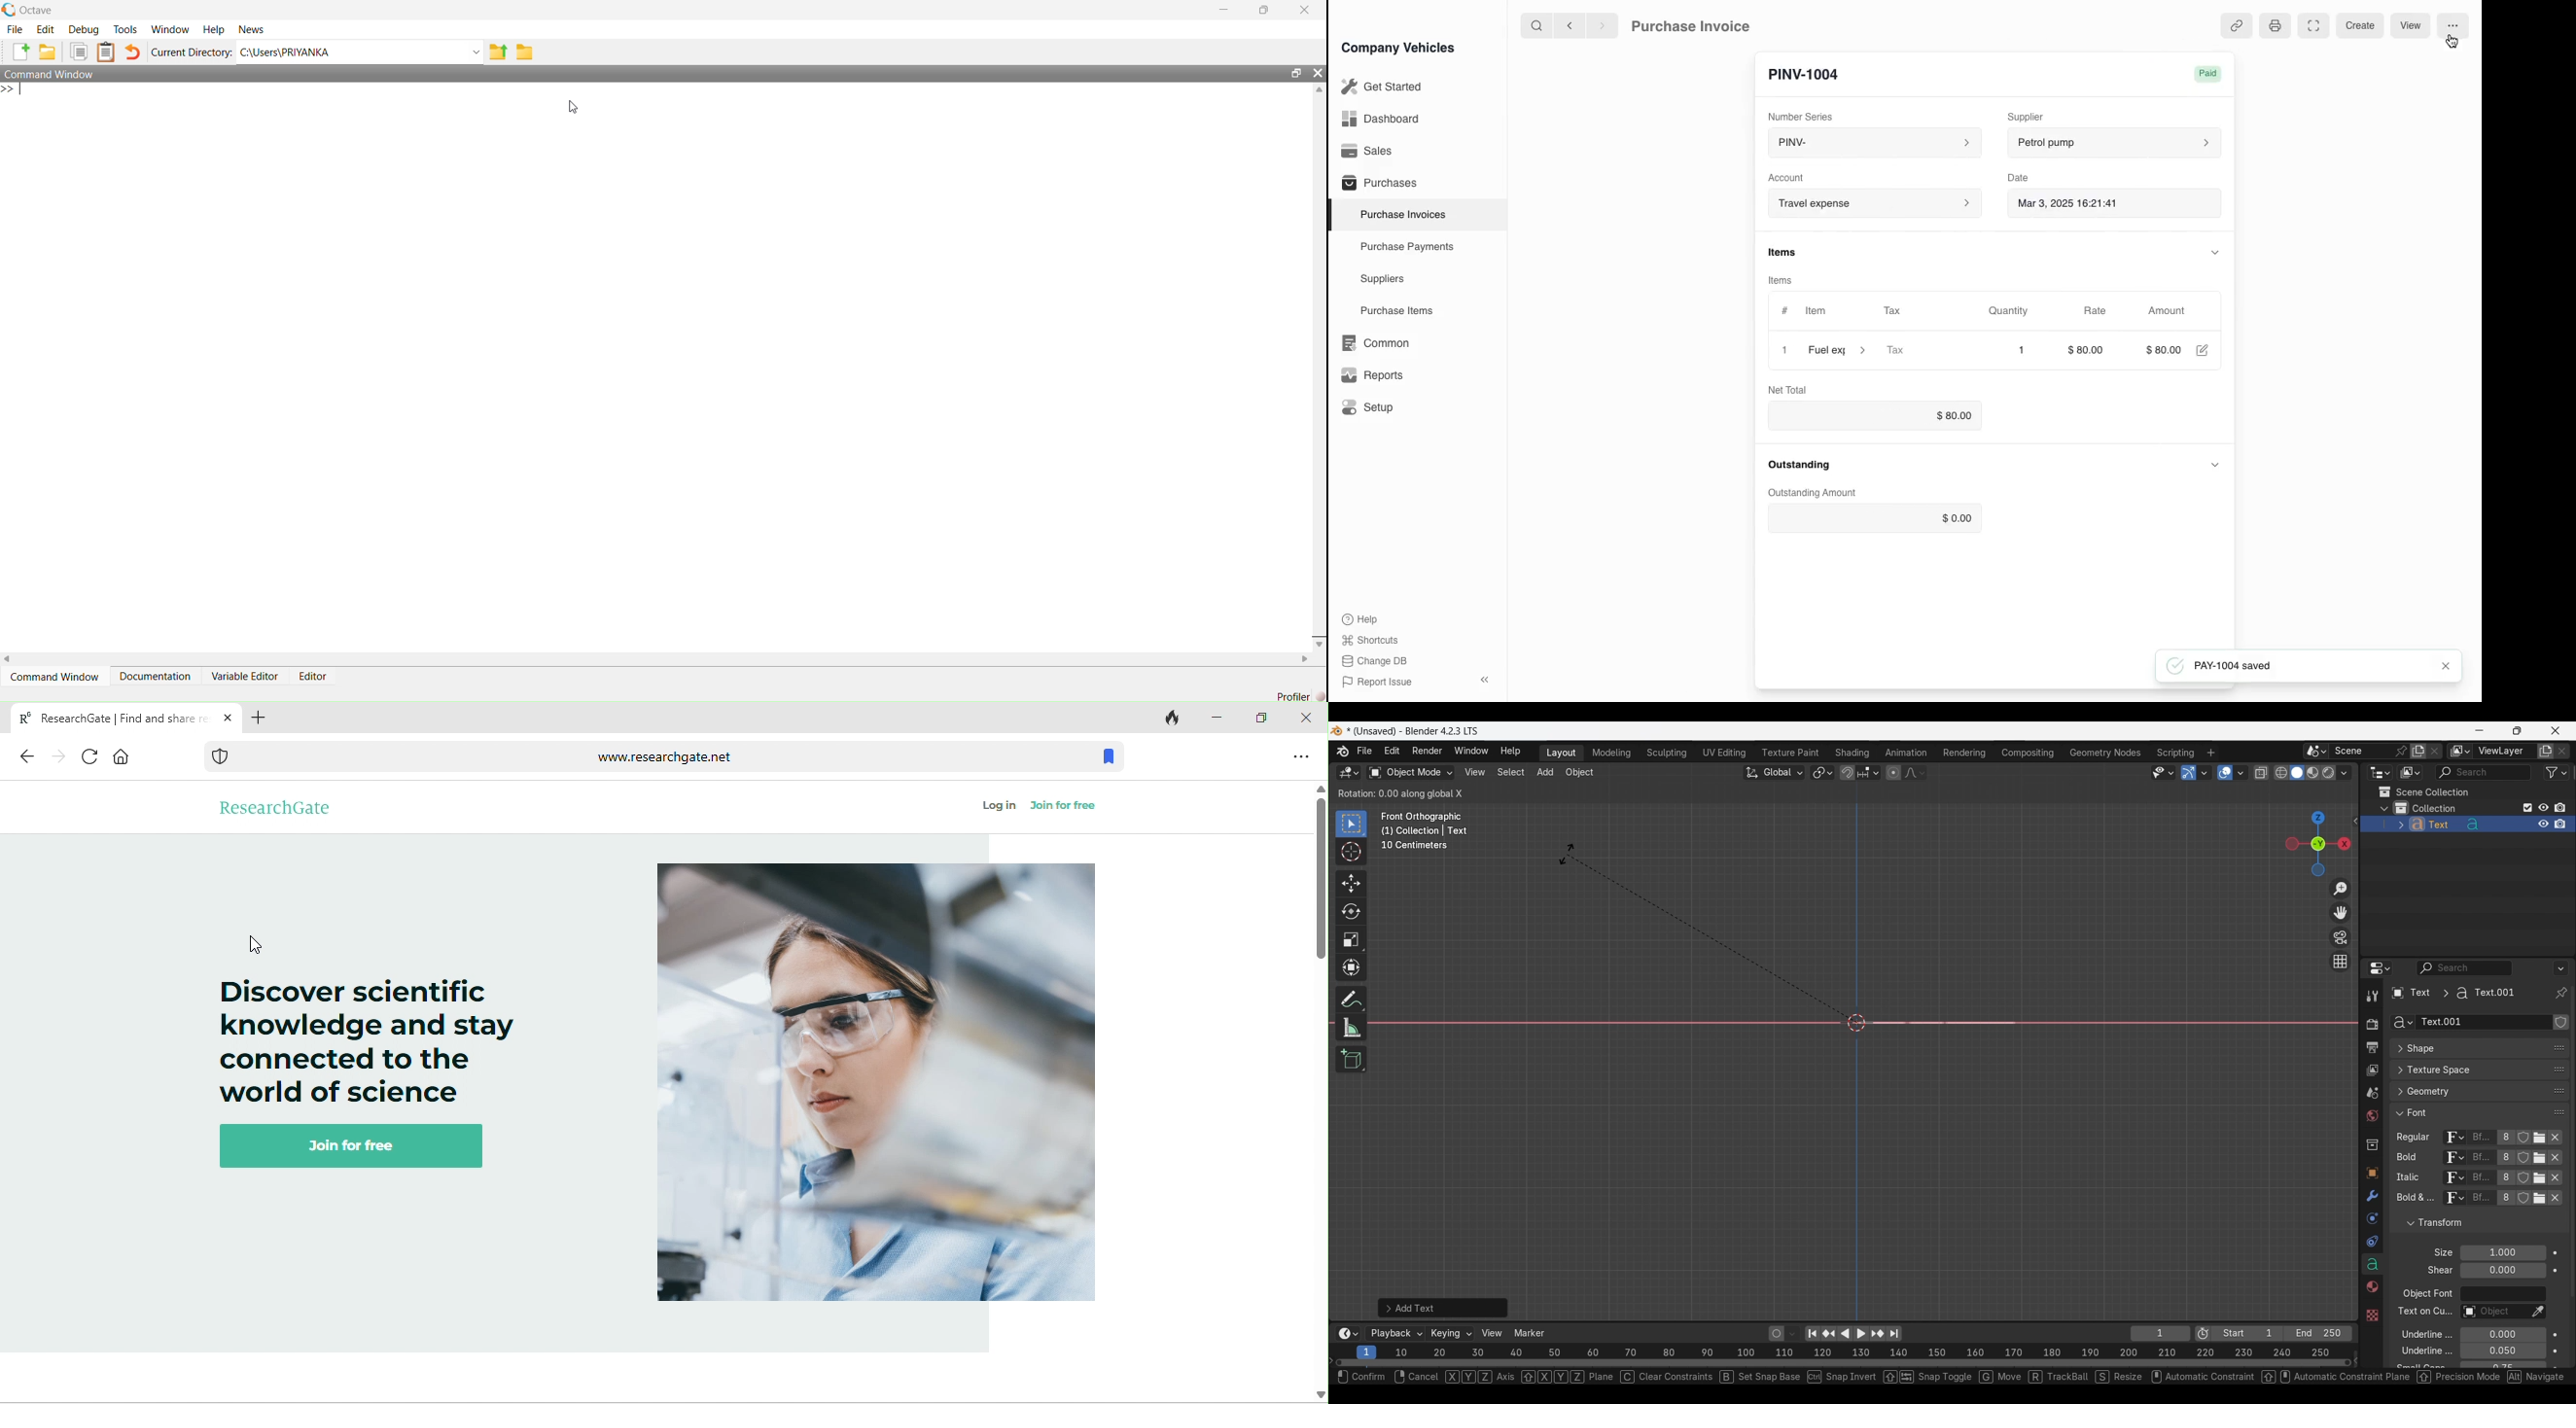  I want to click on Change order in the list, so click(2560, 1217).